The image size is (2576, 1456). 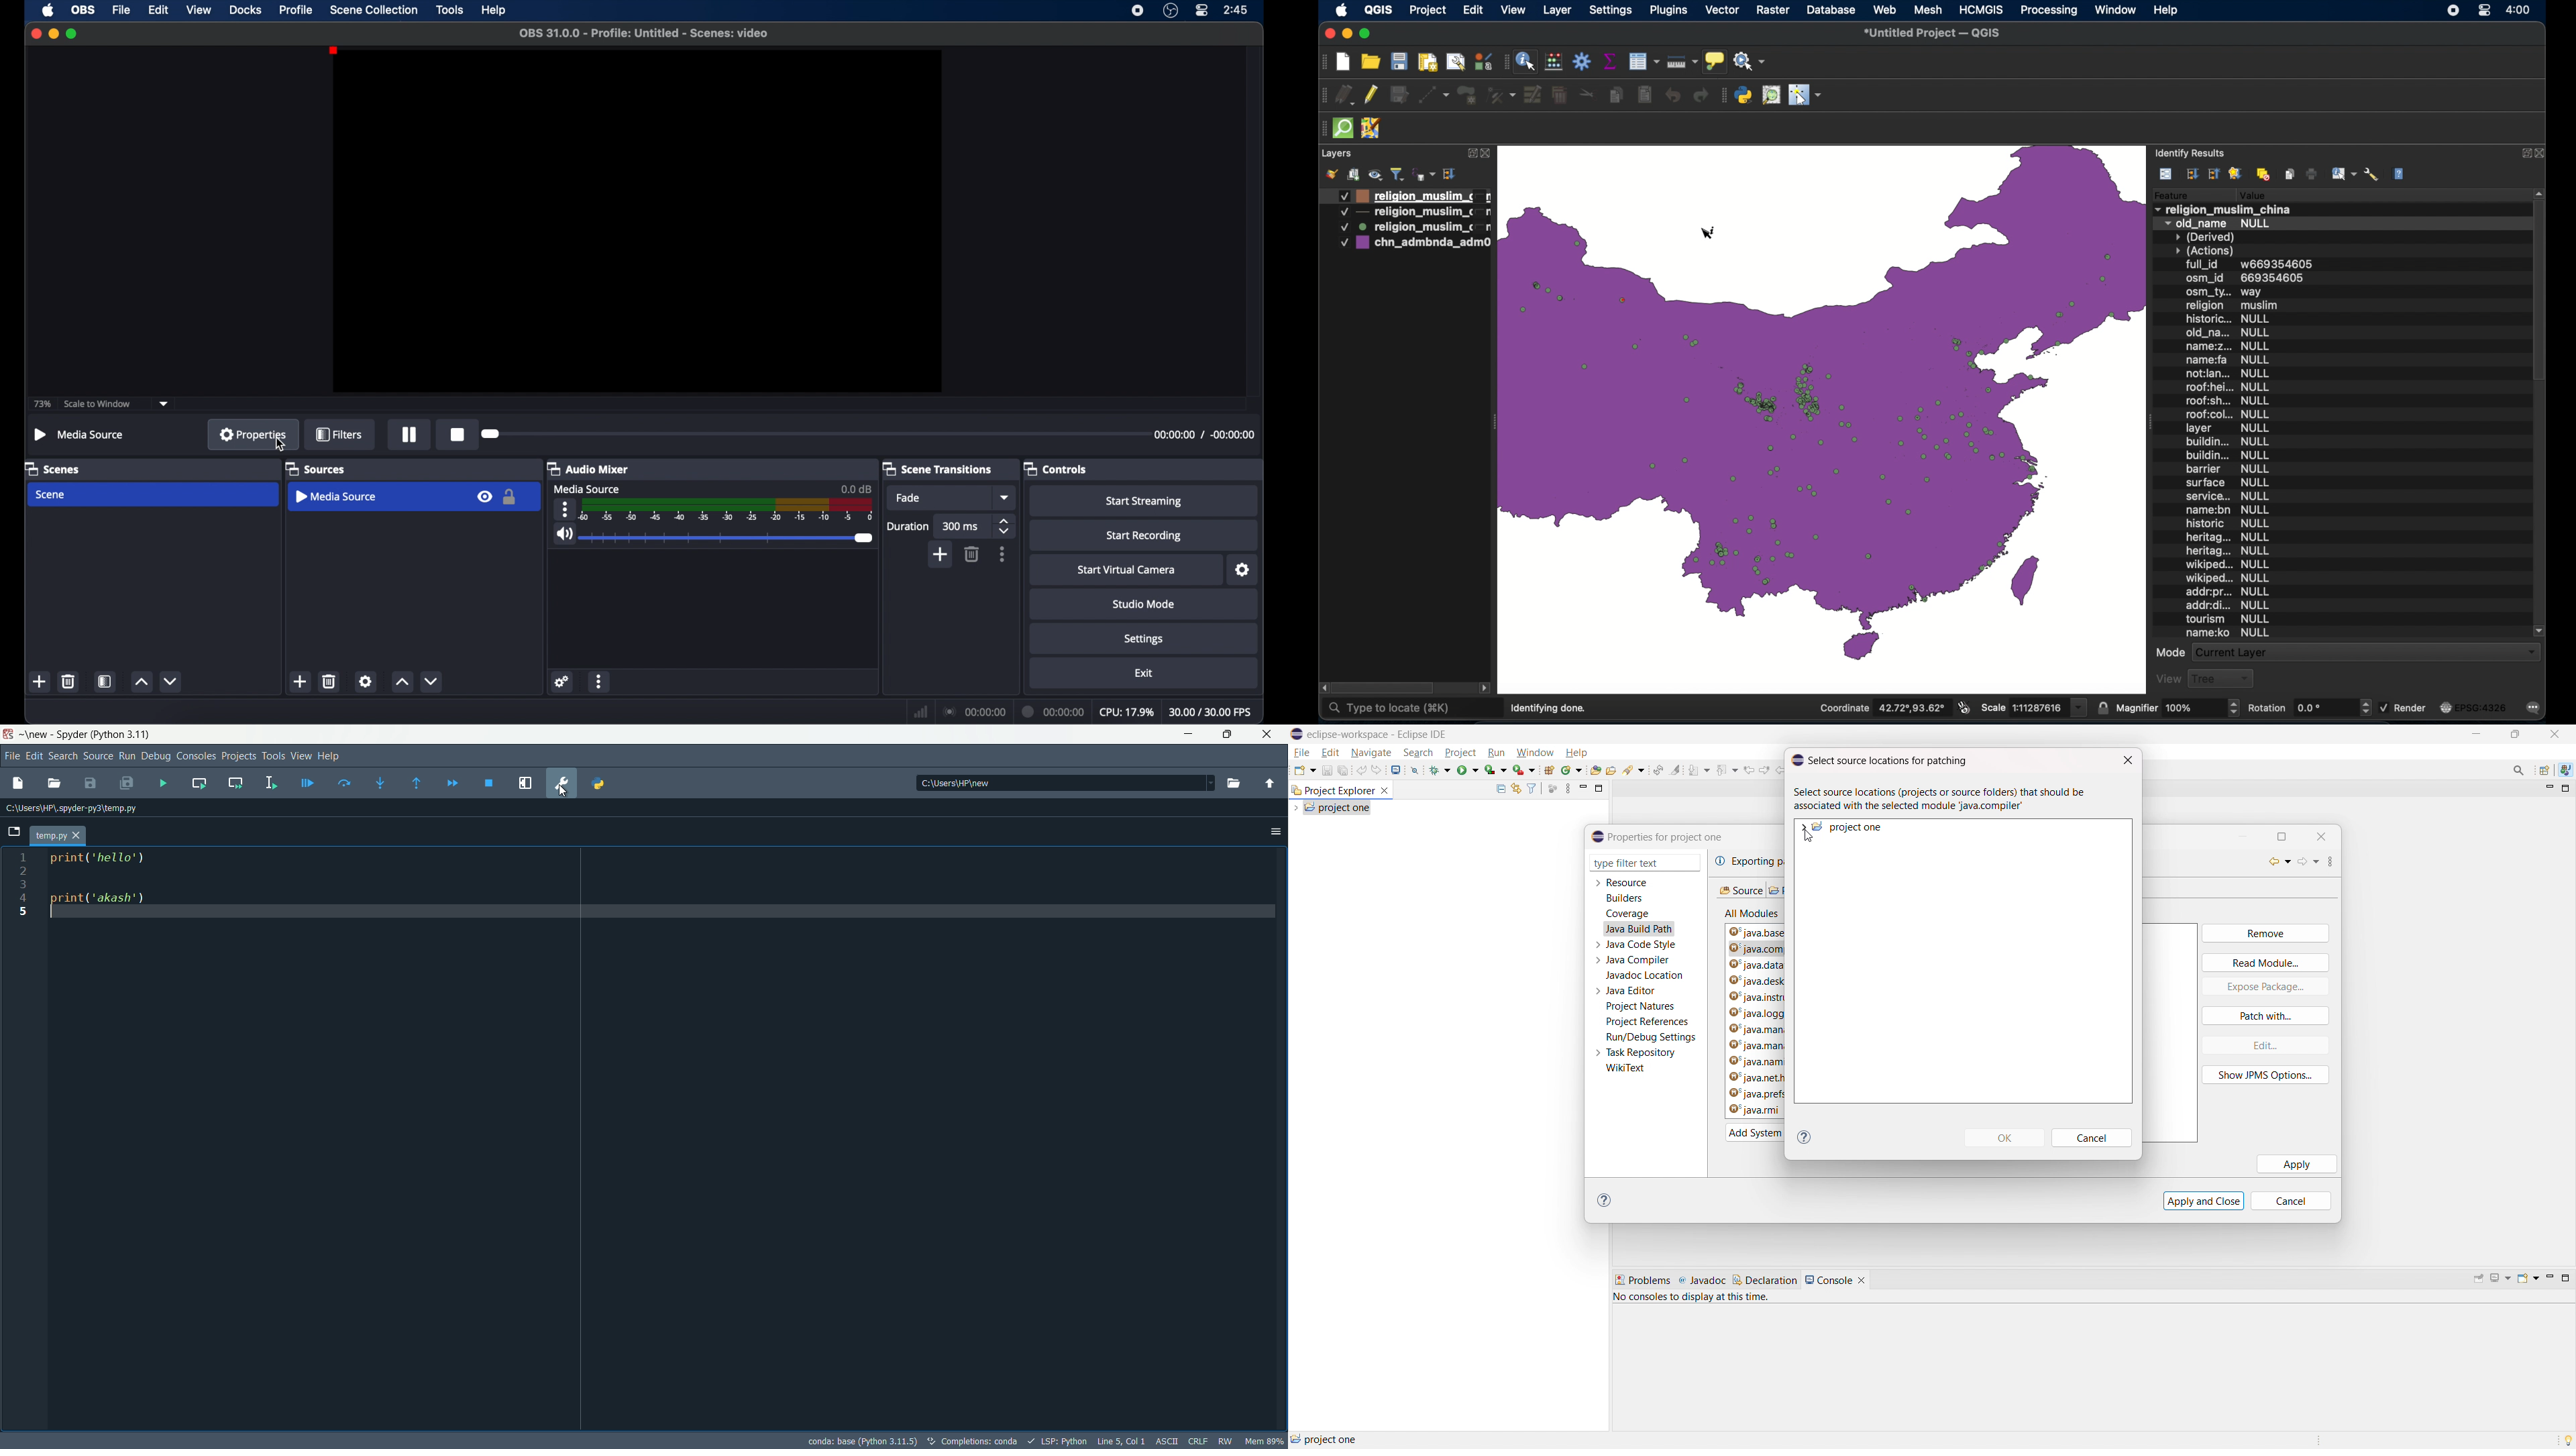 What do you see at coordinates (1981, 10) in the screenshot?
I see `HCMGIS` at bounding box center [1981, 10].